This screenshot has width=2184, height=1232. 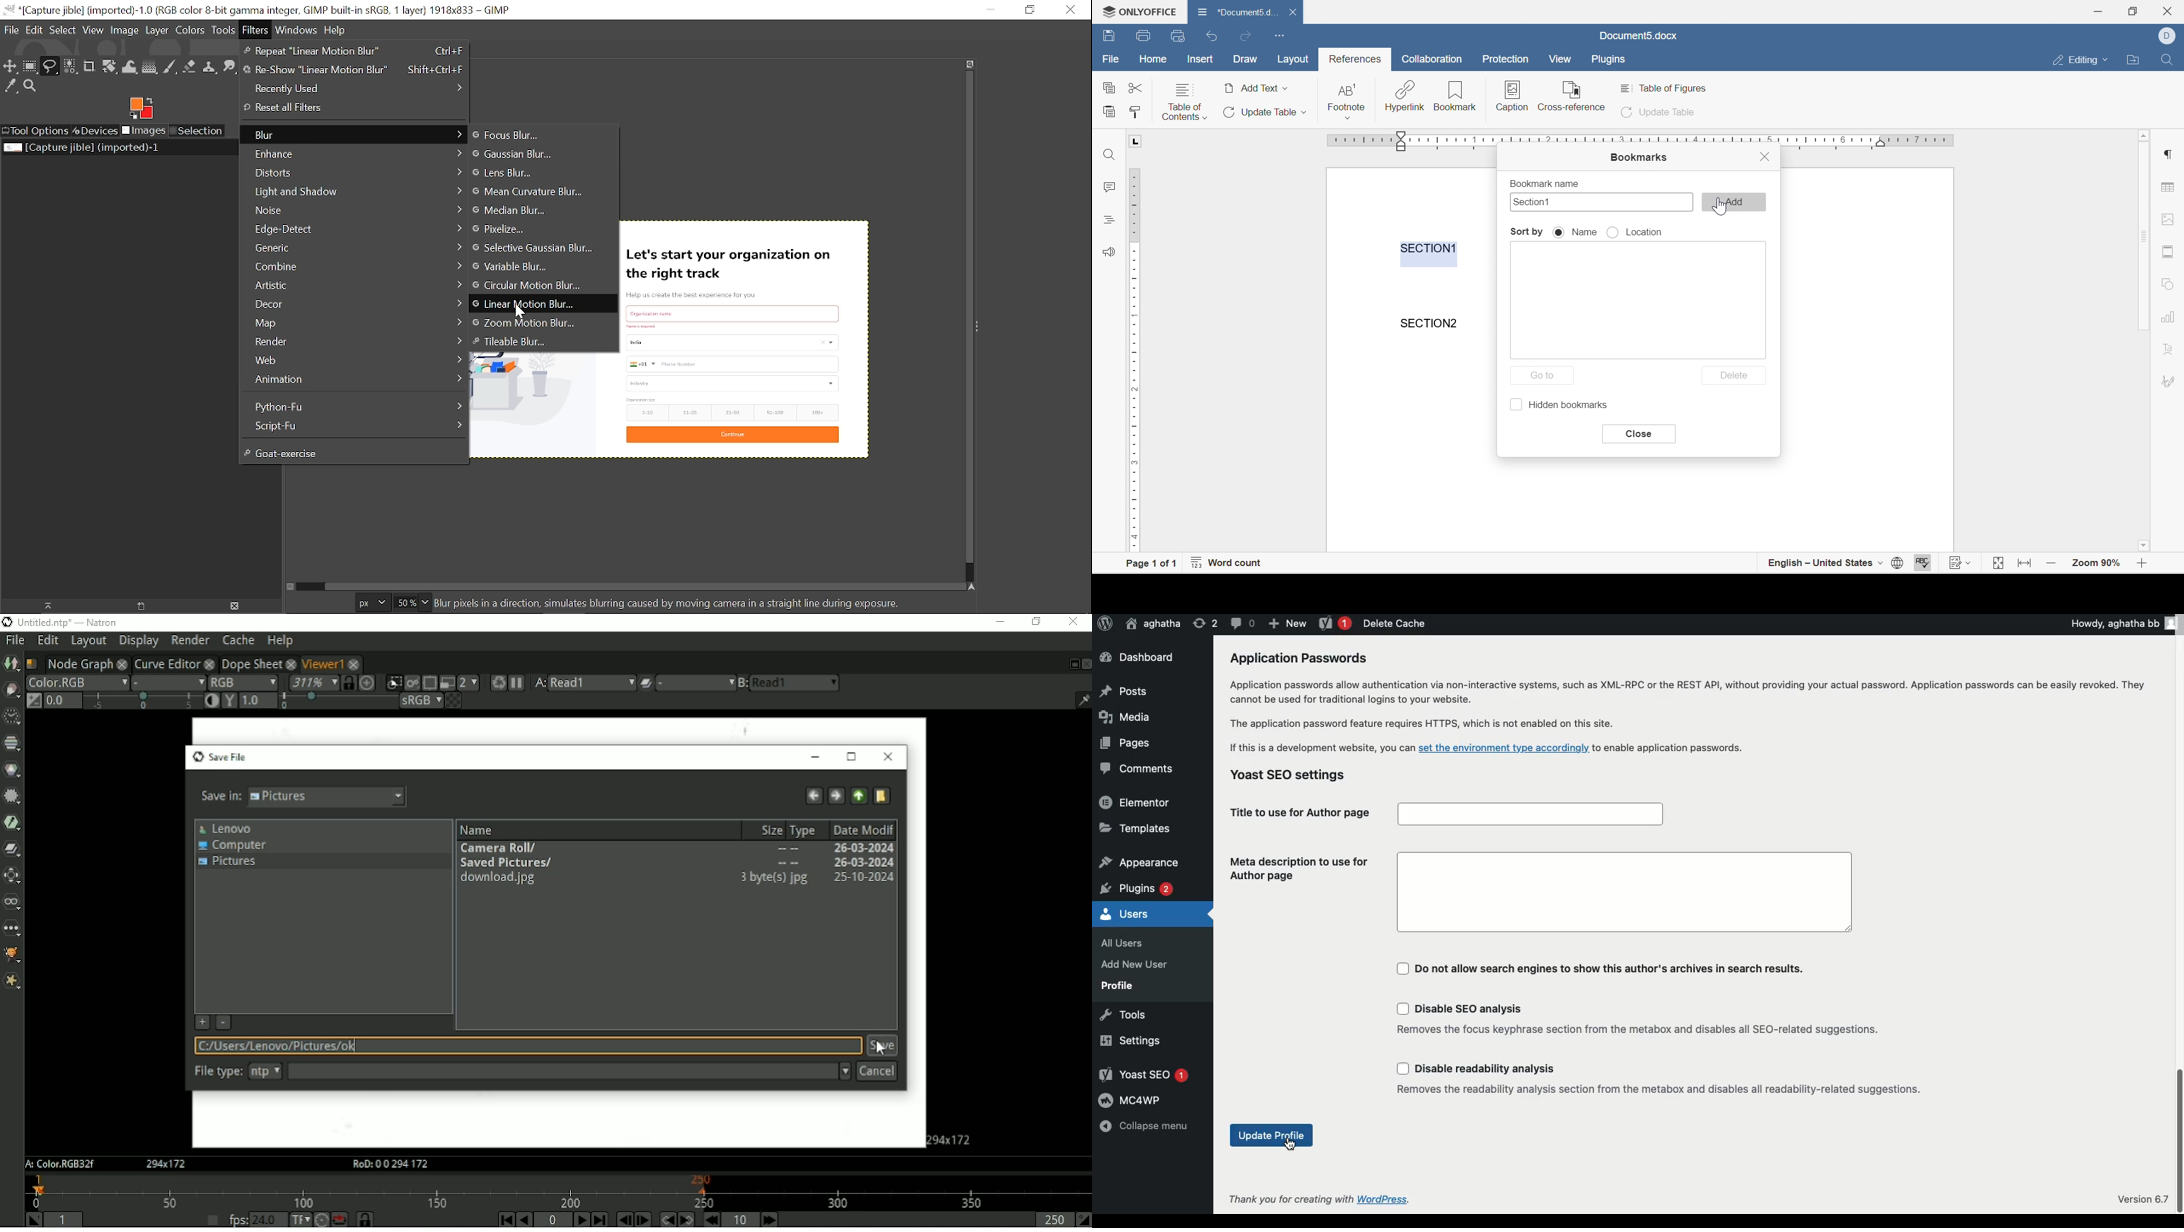 What do you see at coordinates (1999, 564) in the screenshot?
I see `fit page` at bounding box center [1999, 564].